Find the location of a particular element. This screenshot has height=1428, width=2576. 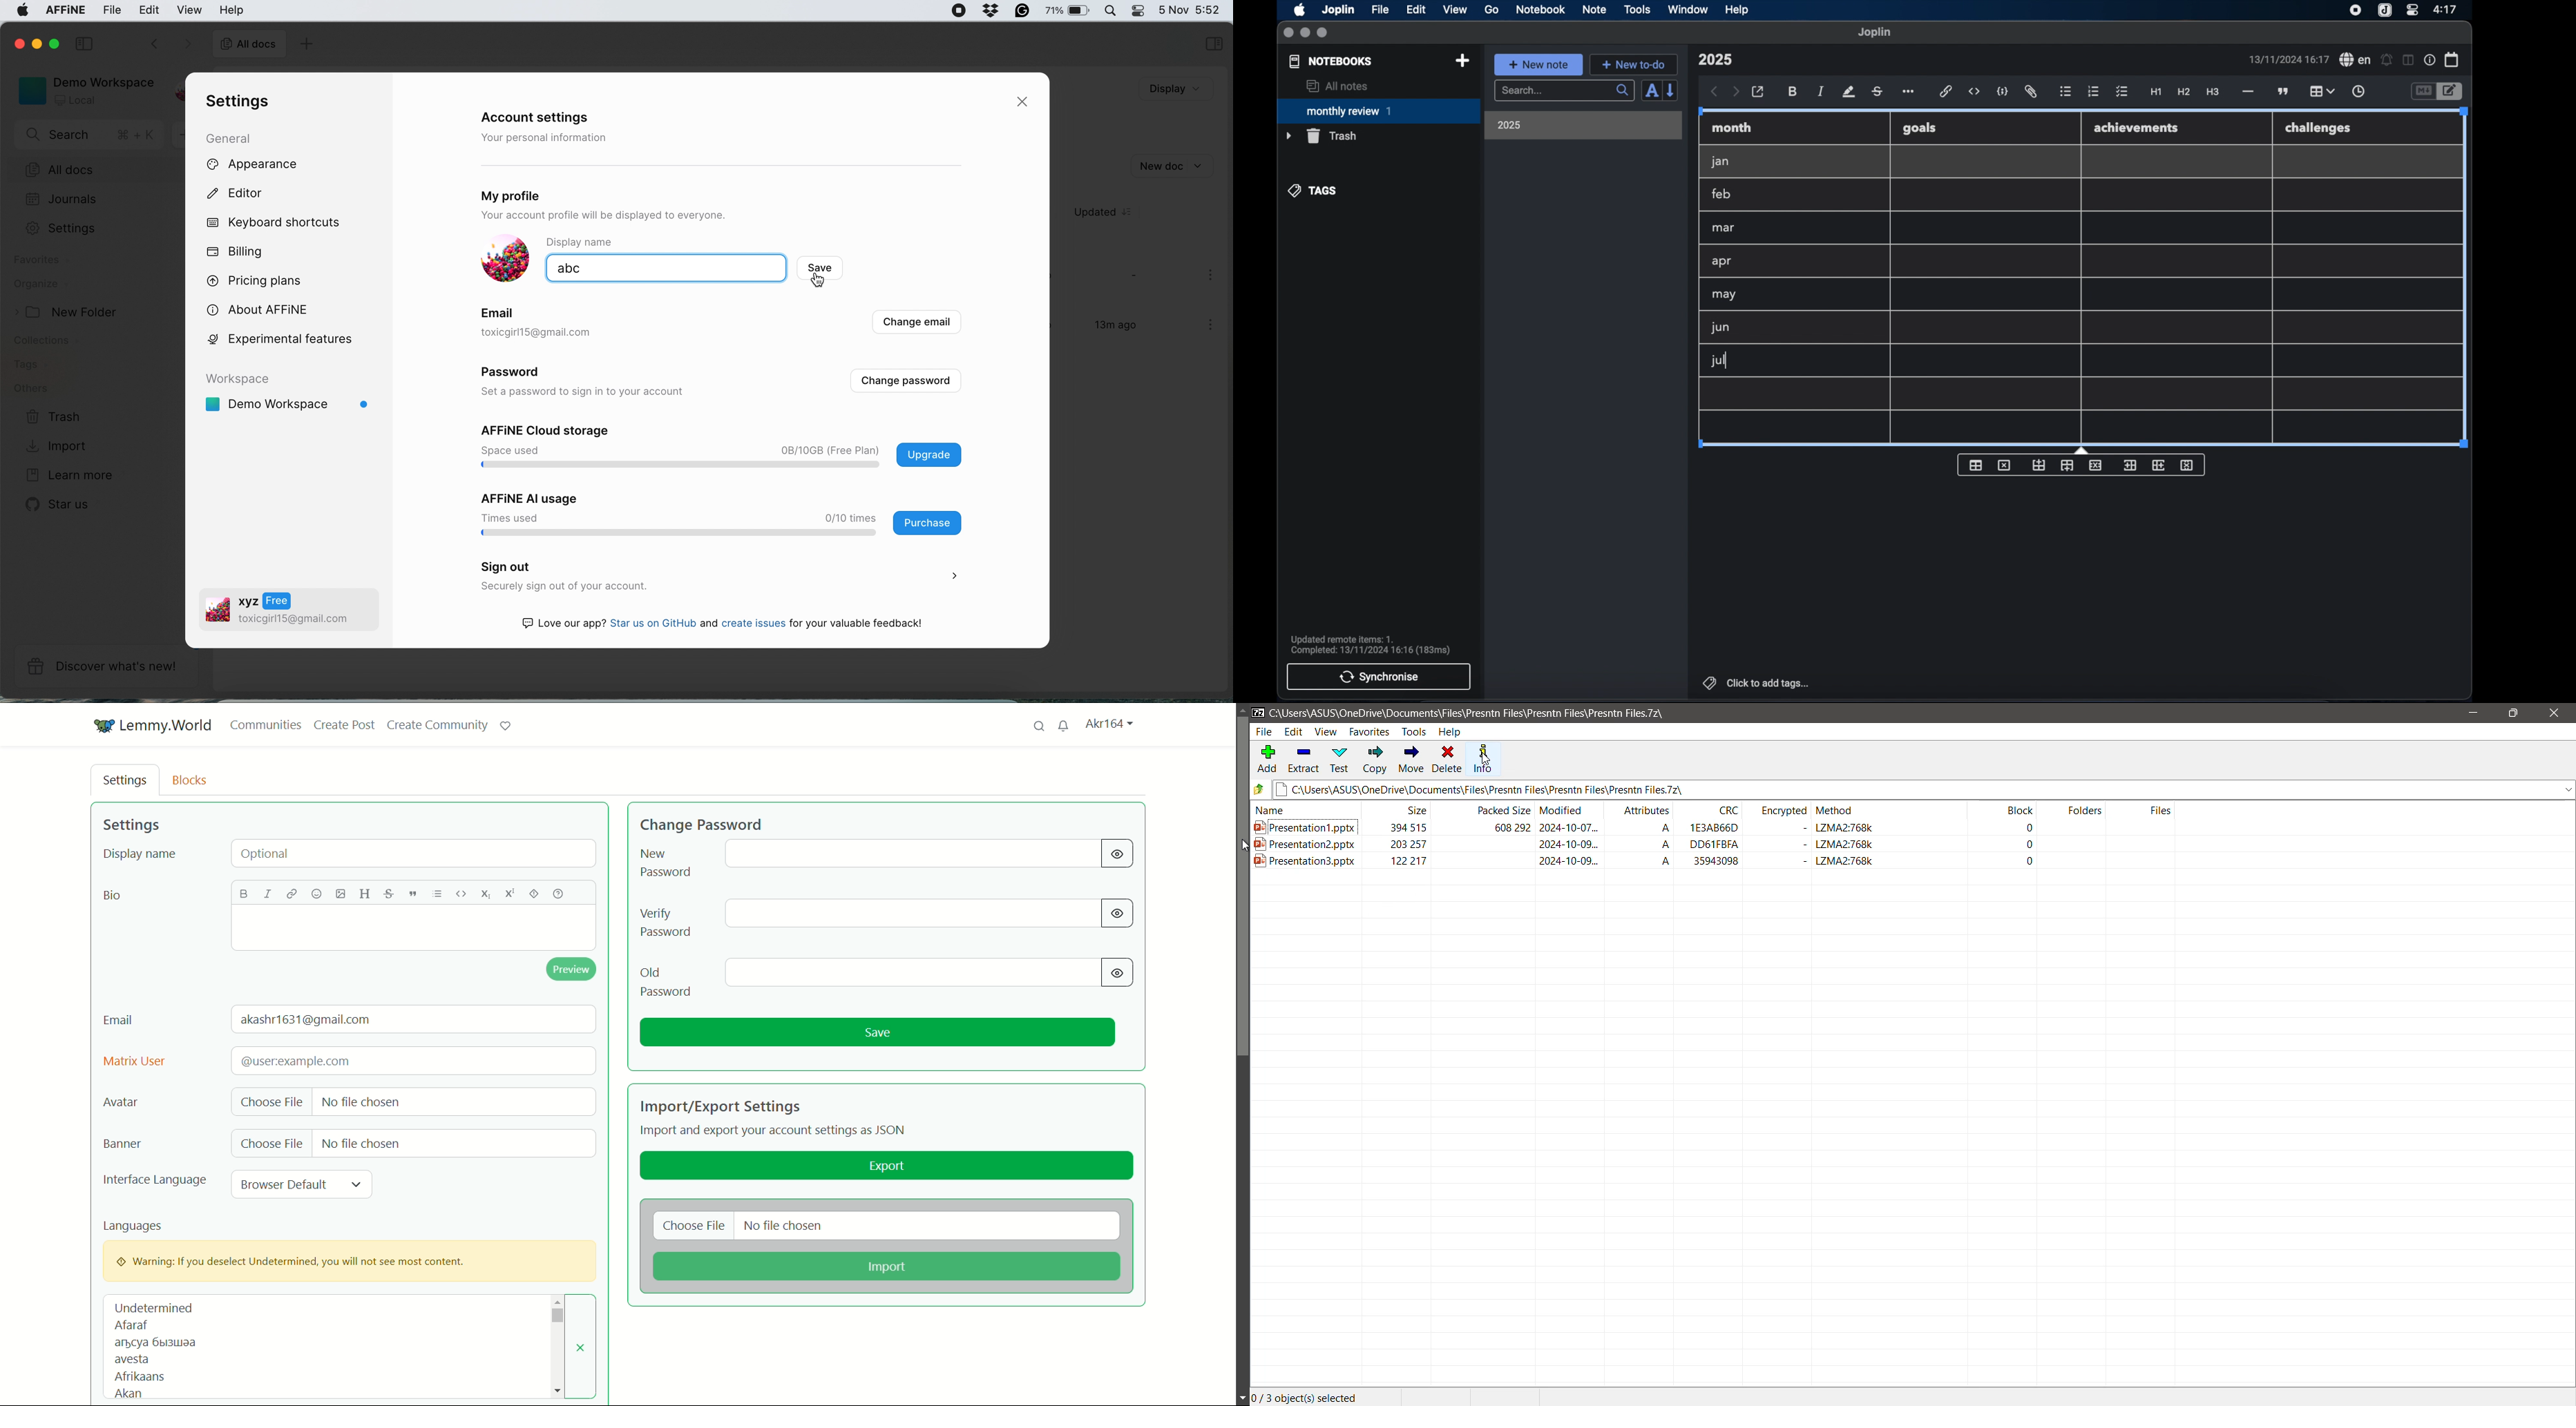

maximize is located at coordinates (1323, 33).